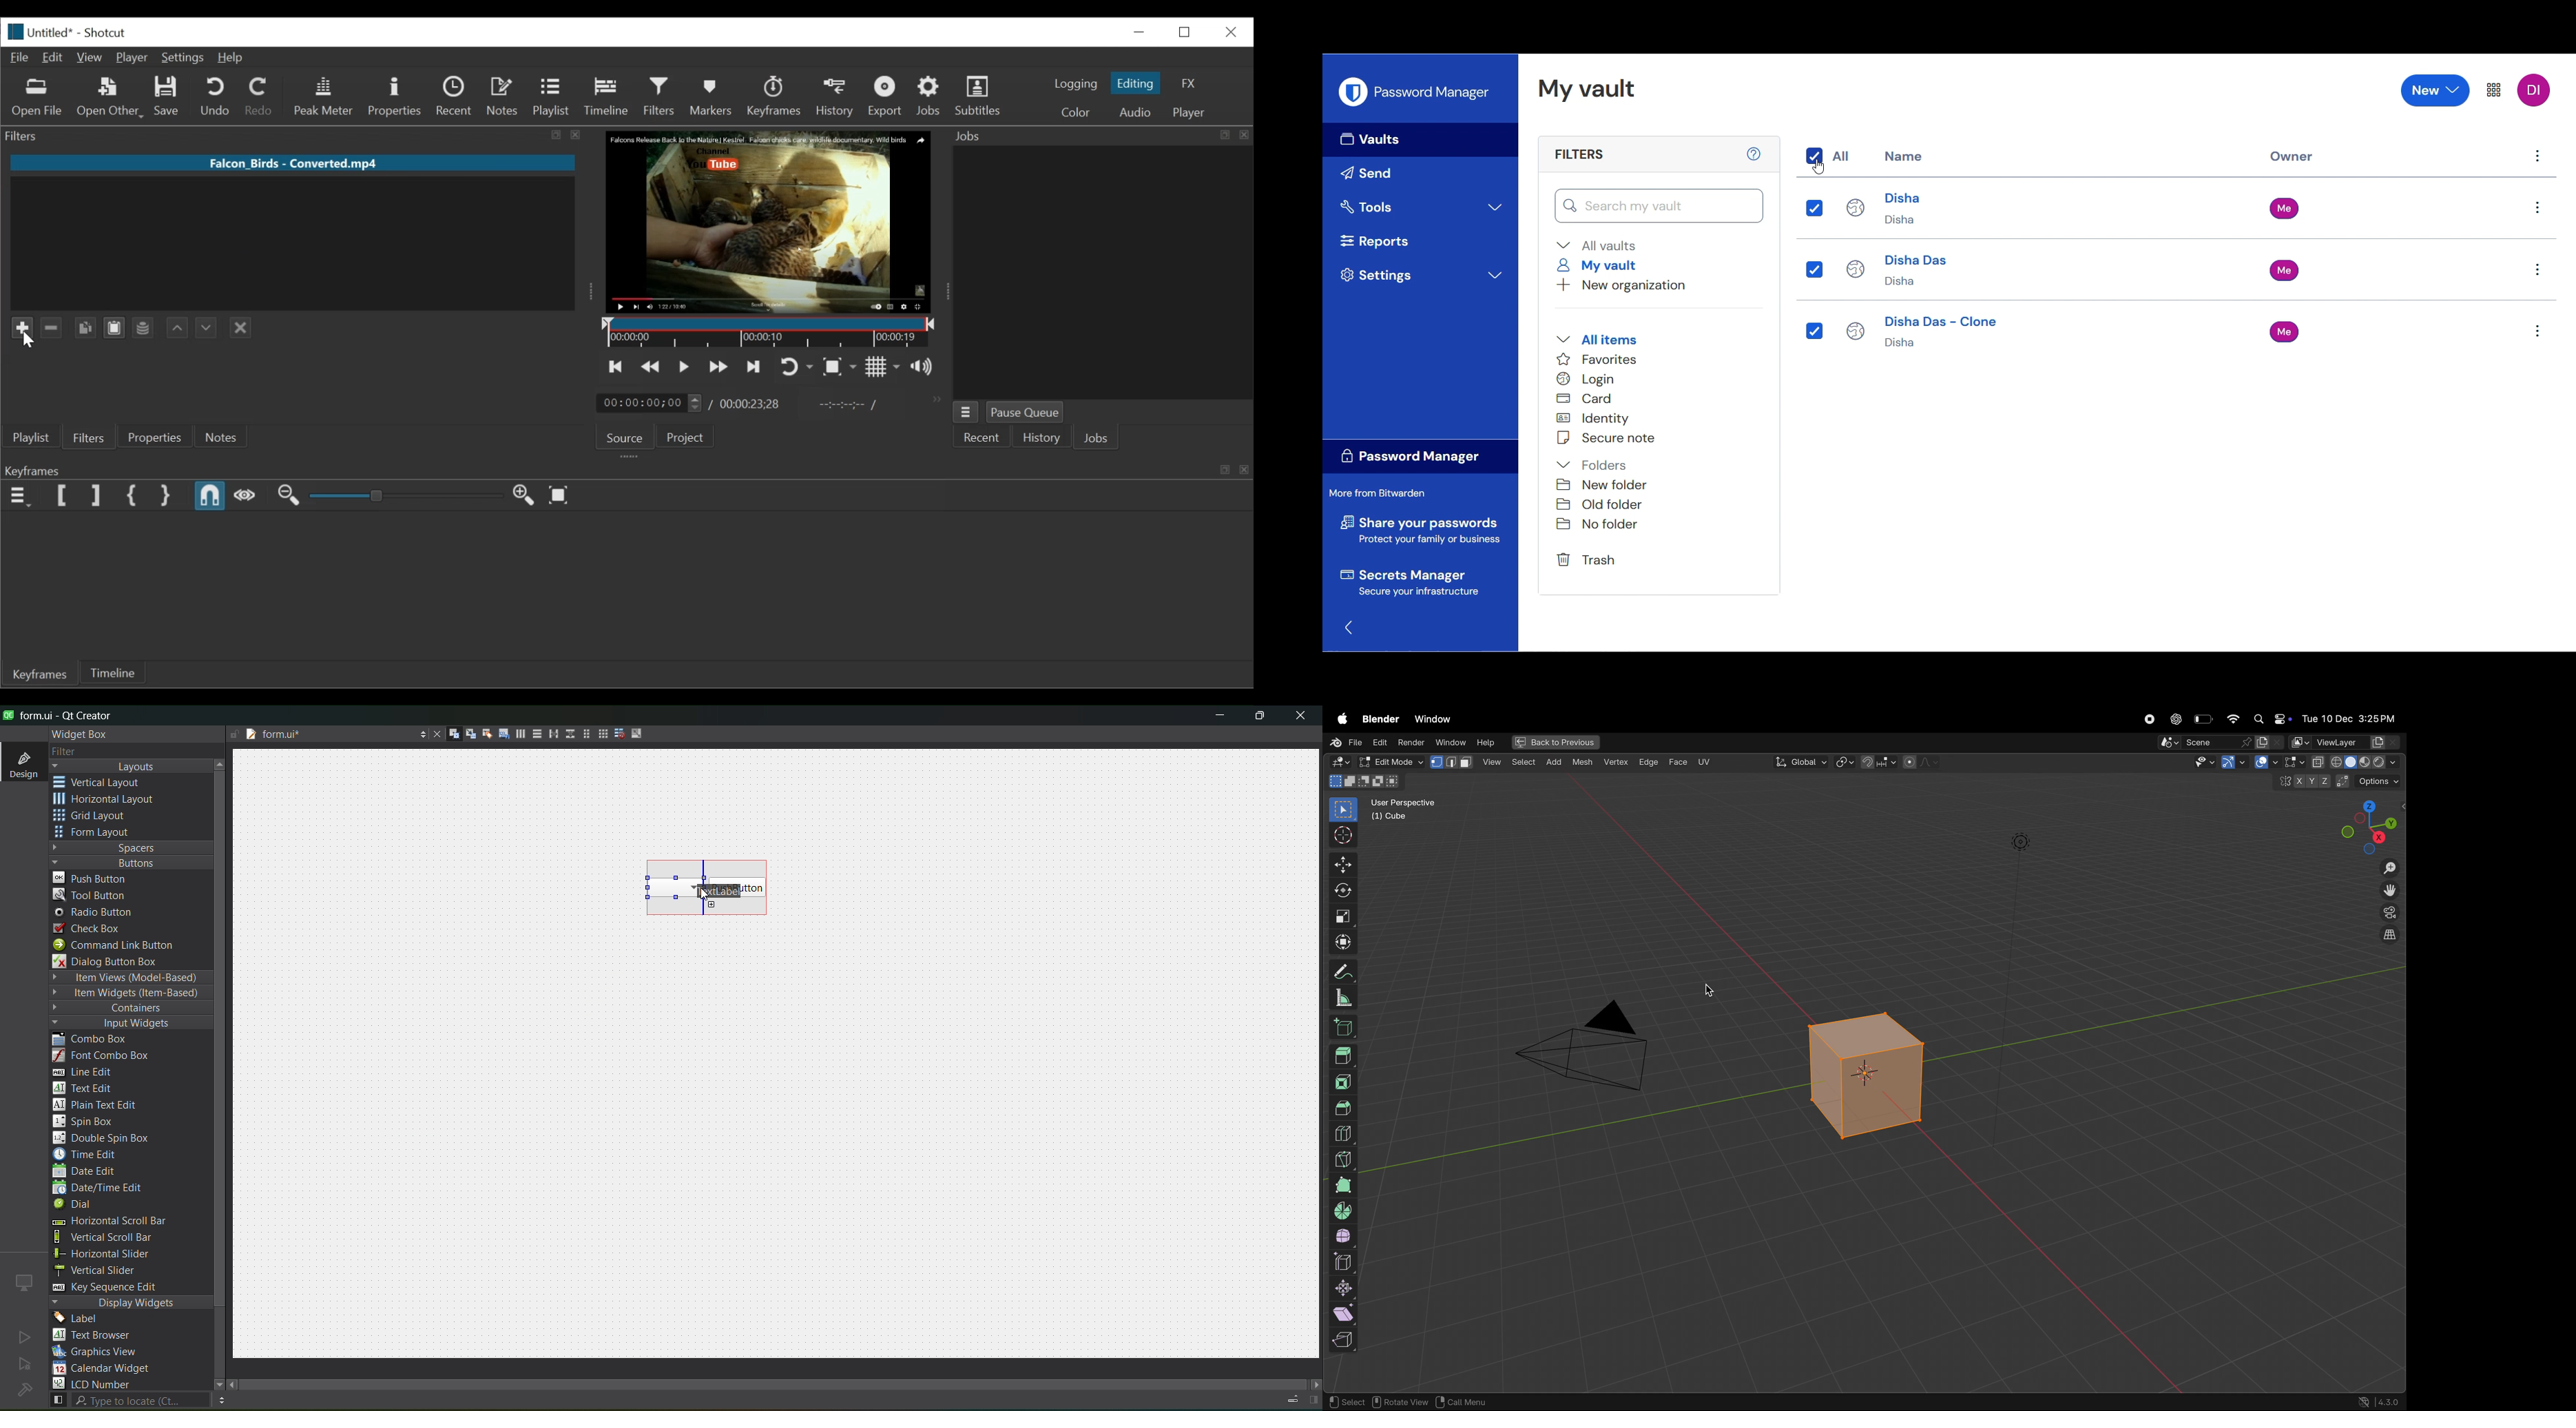 The image size is (2576, 1428). I want to click on Settings for each item respectively, so click(2538, 206).